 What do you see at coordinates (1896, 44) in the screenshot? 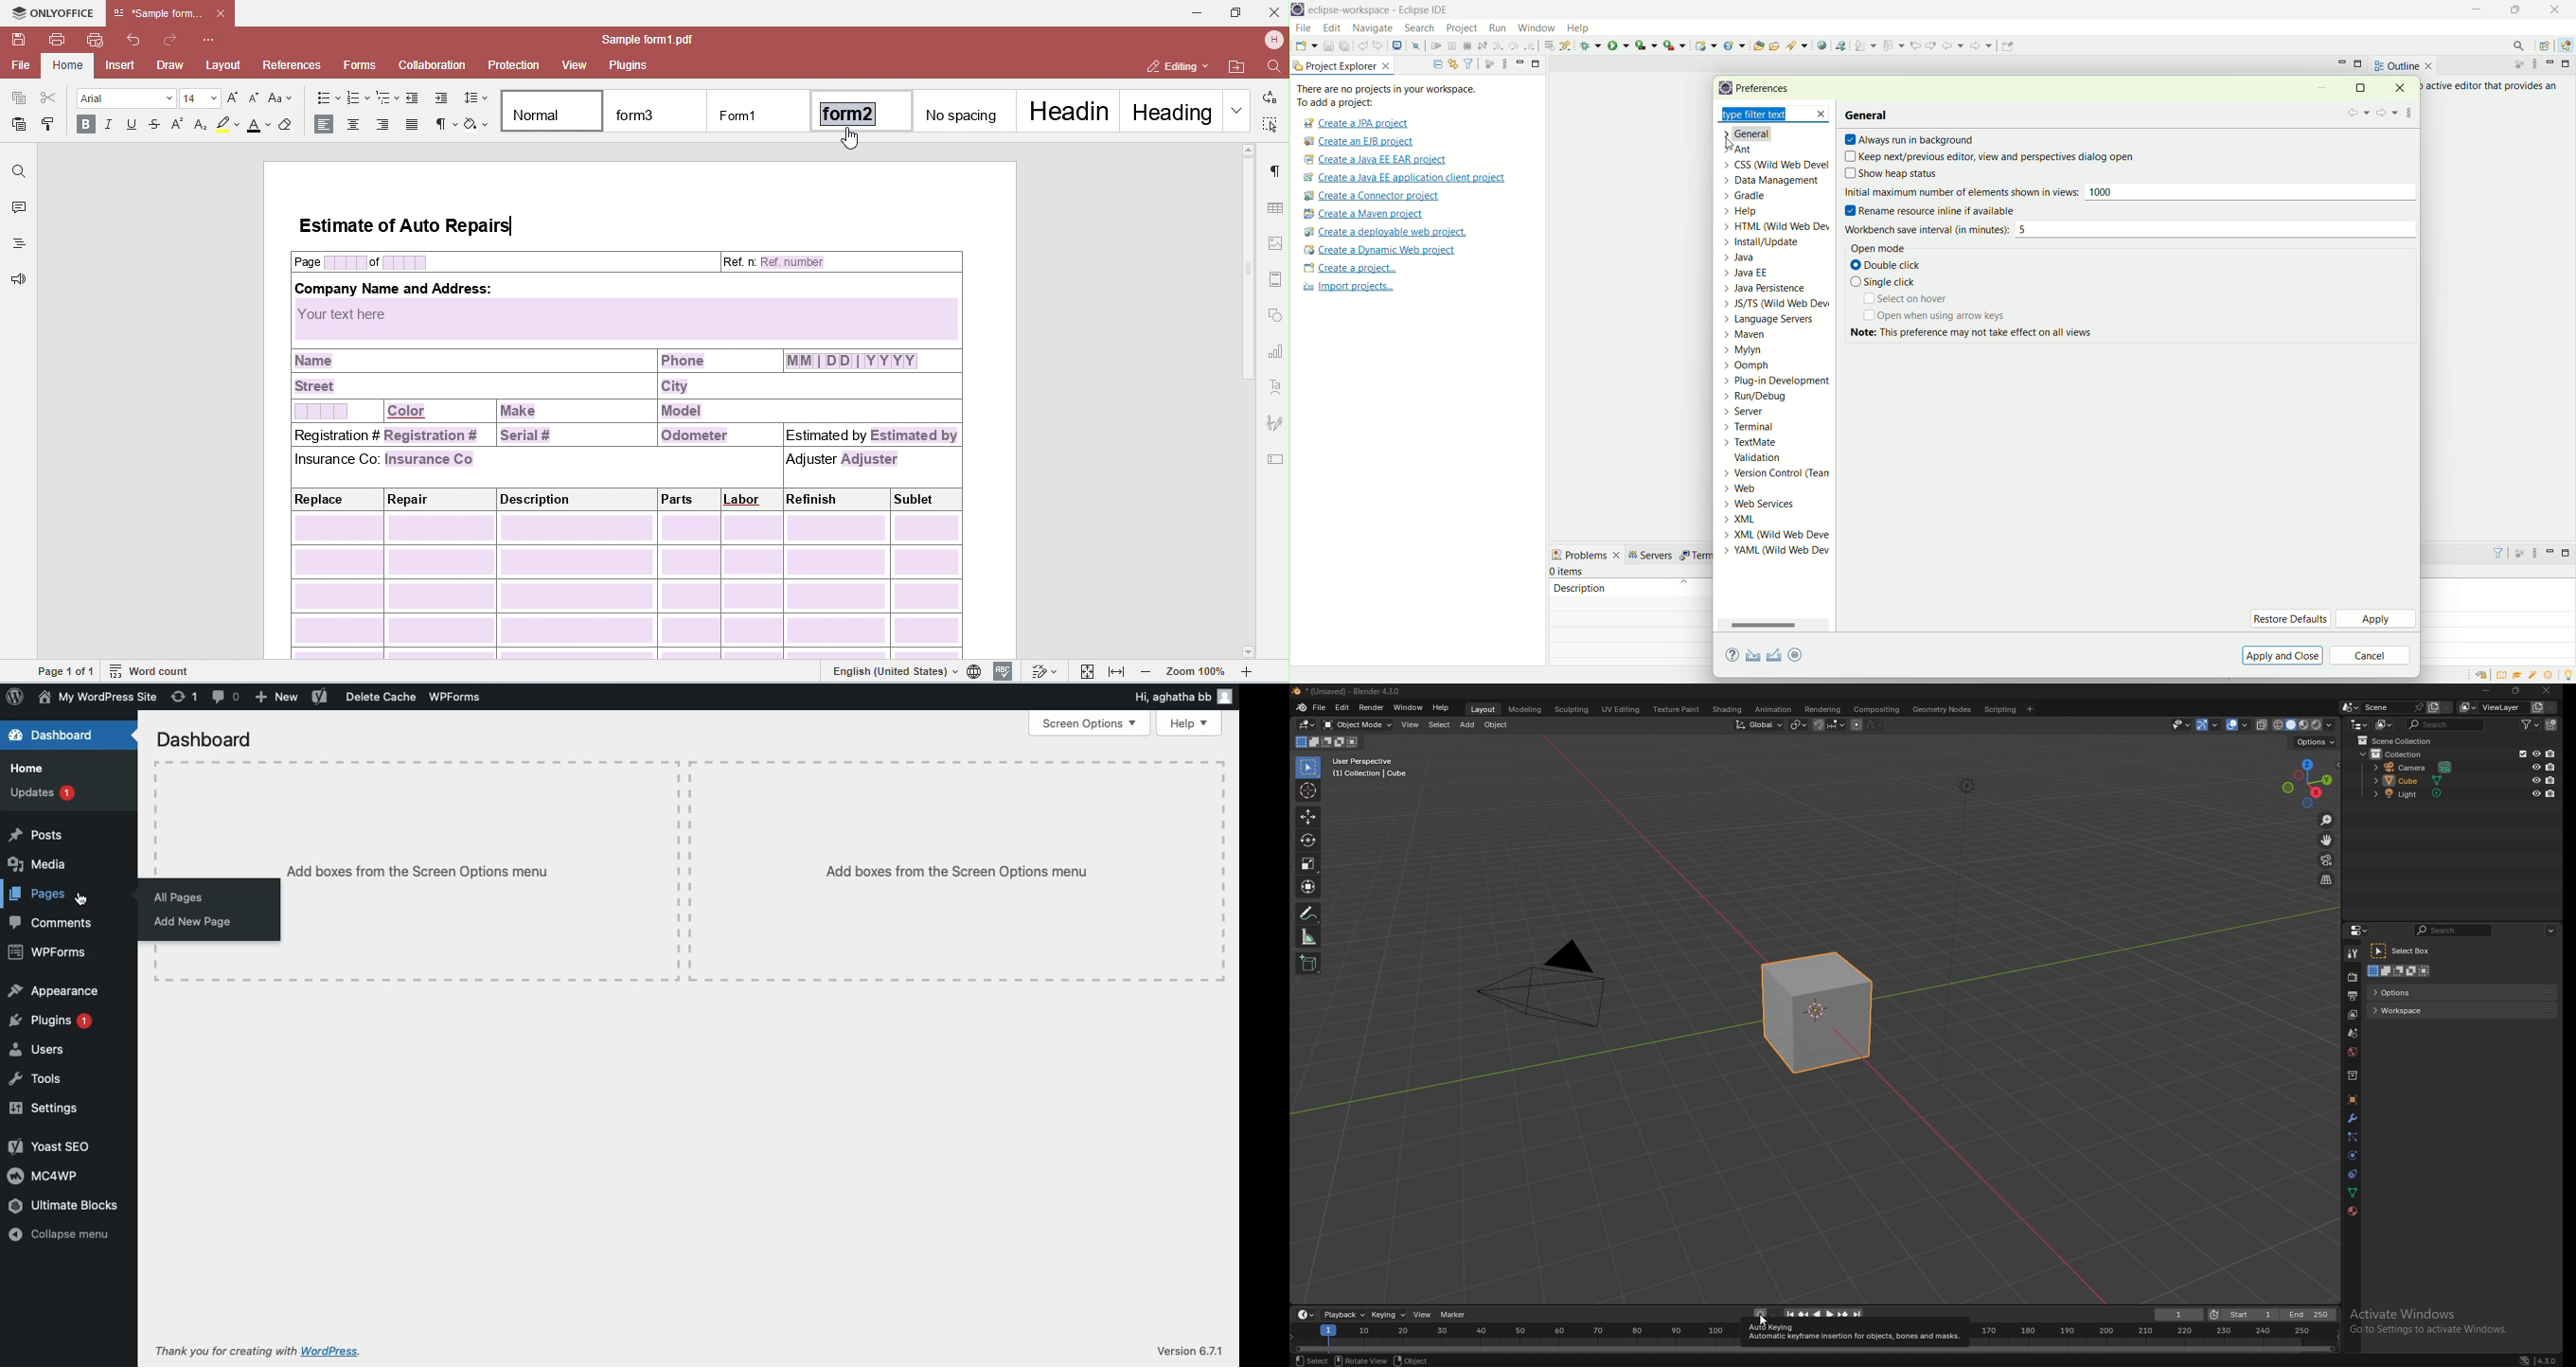
I see `previous annotation` at bounding box center [1896, 44].